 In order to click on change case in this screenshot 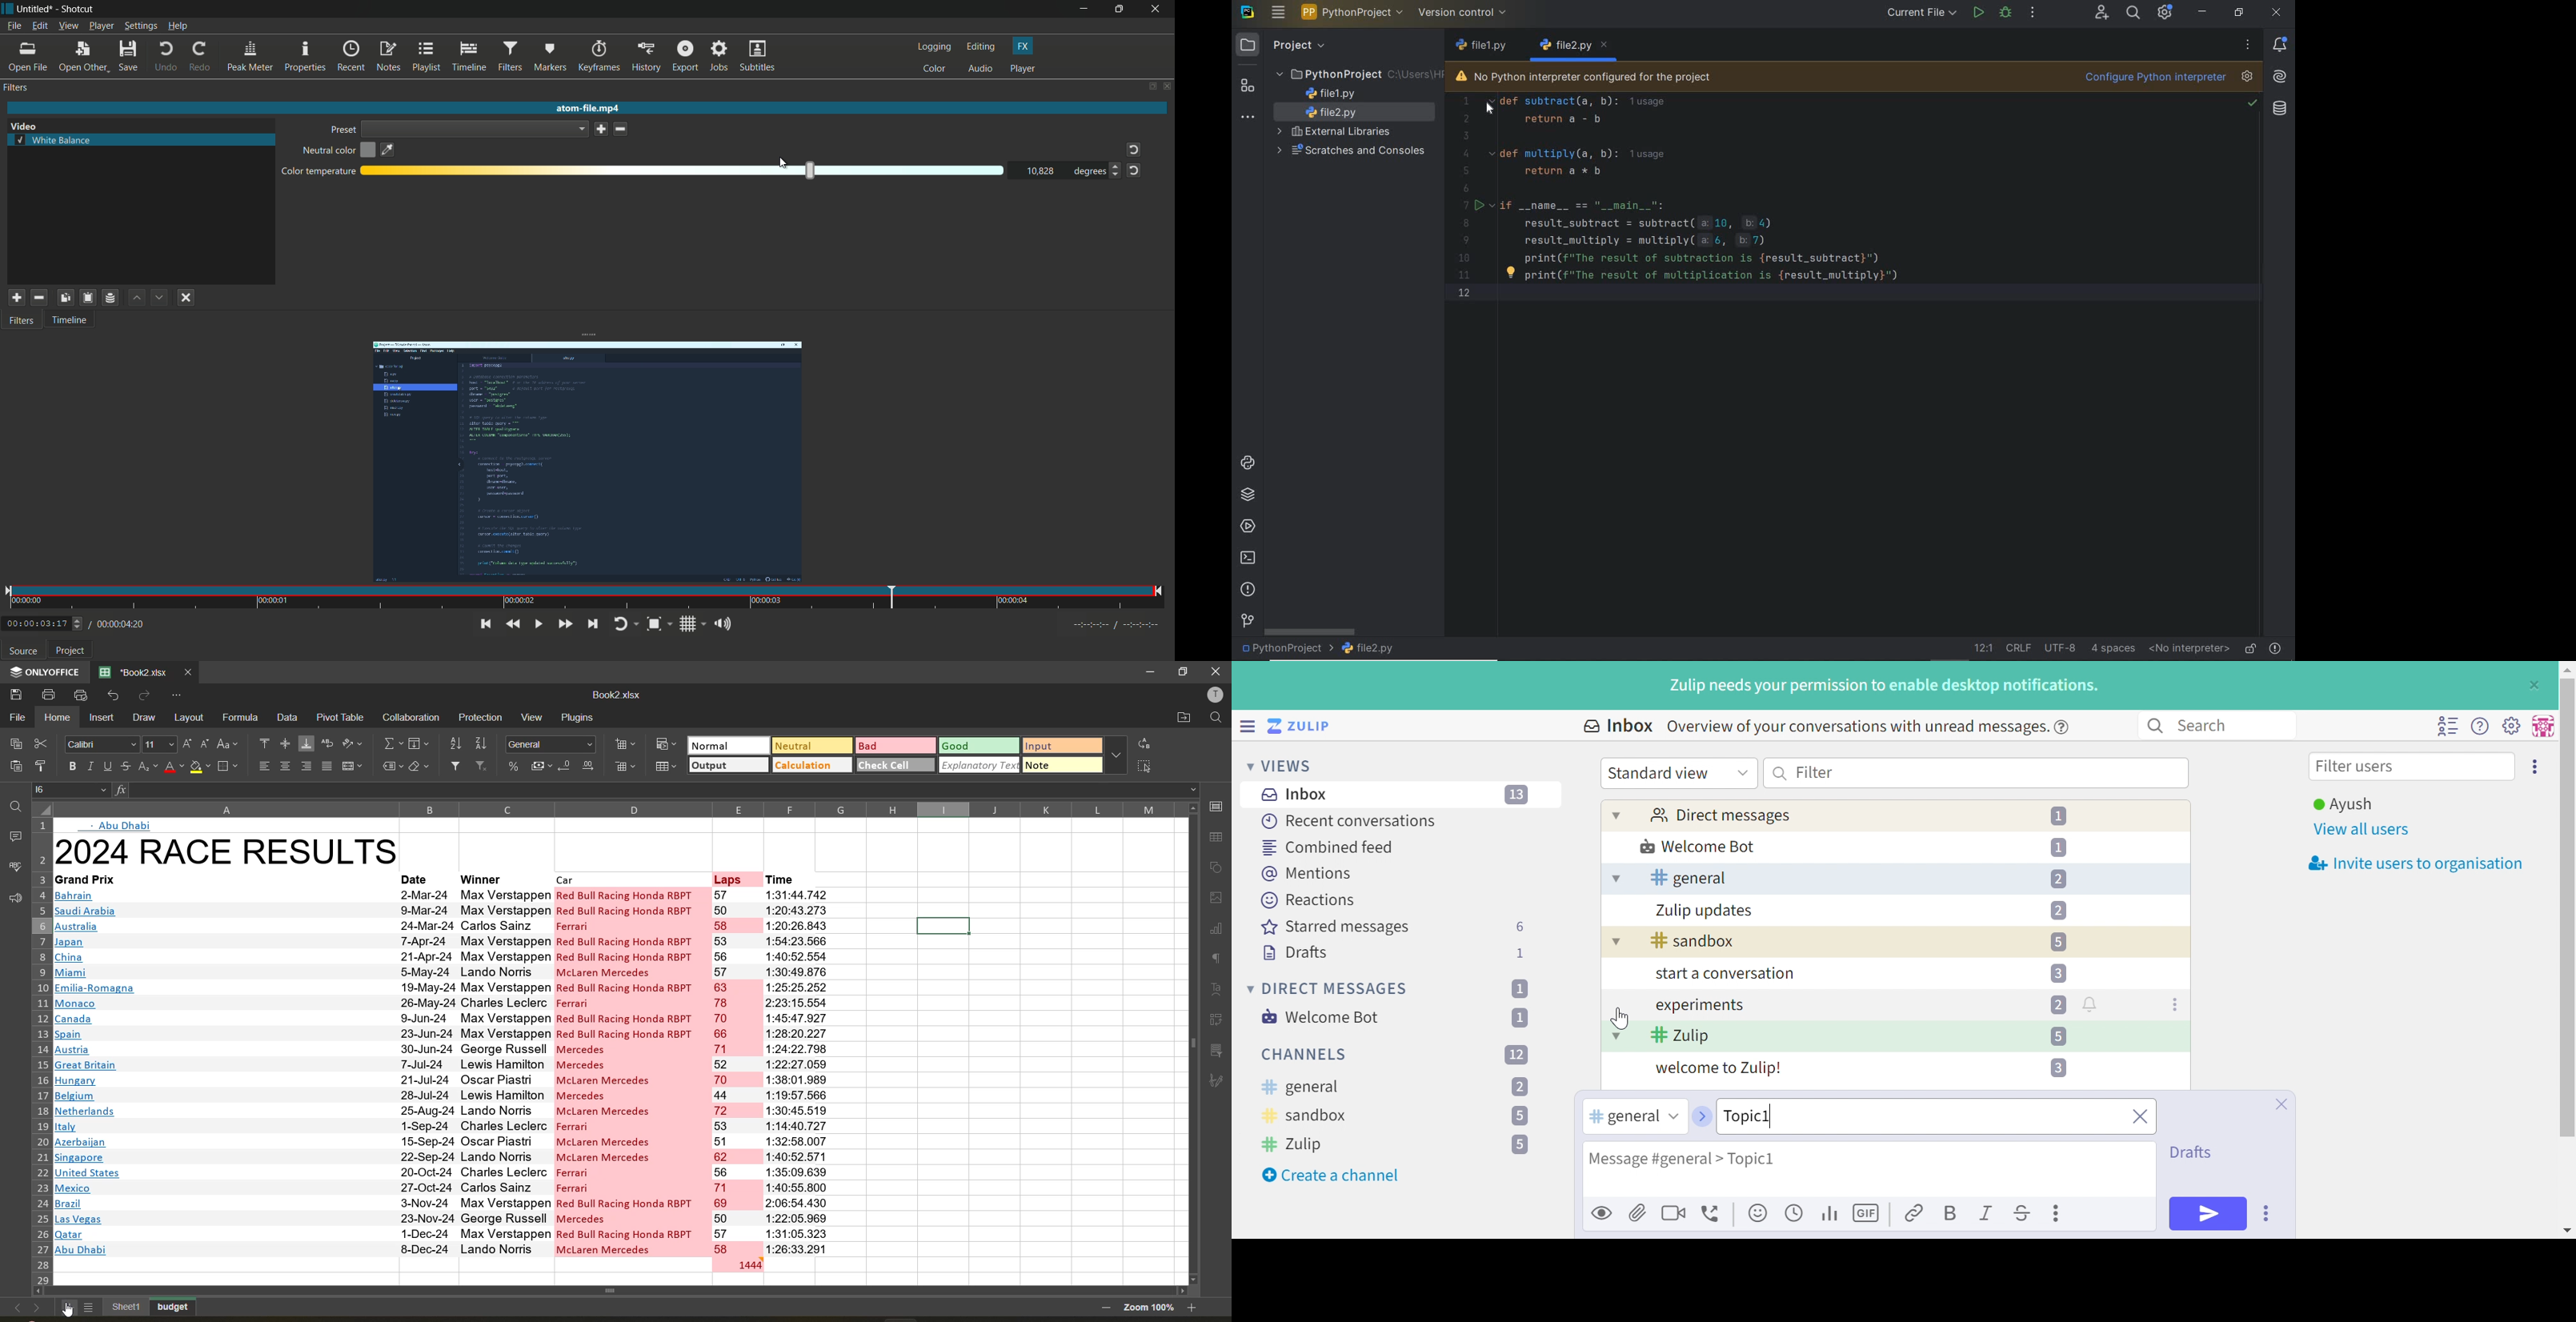, I will do `click(230, 744)`.